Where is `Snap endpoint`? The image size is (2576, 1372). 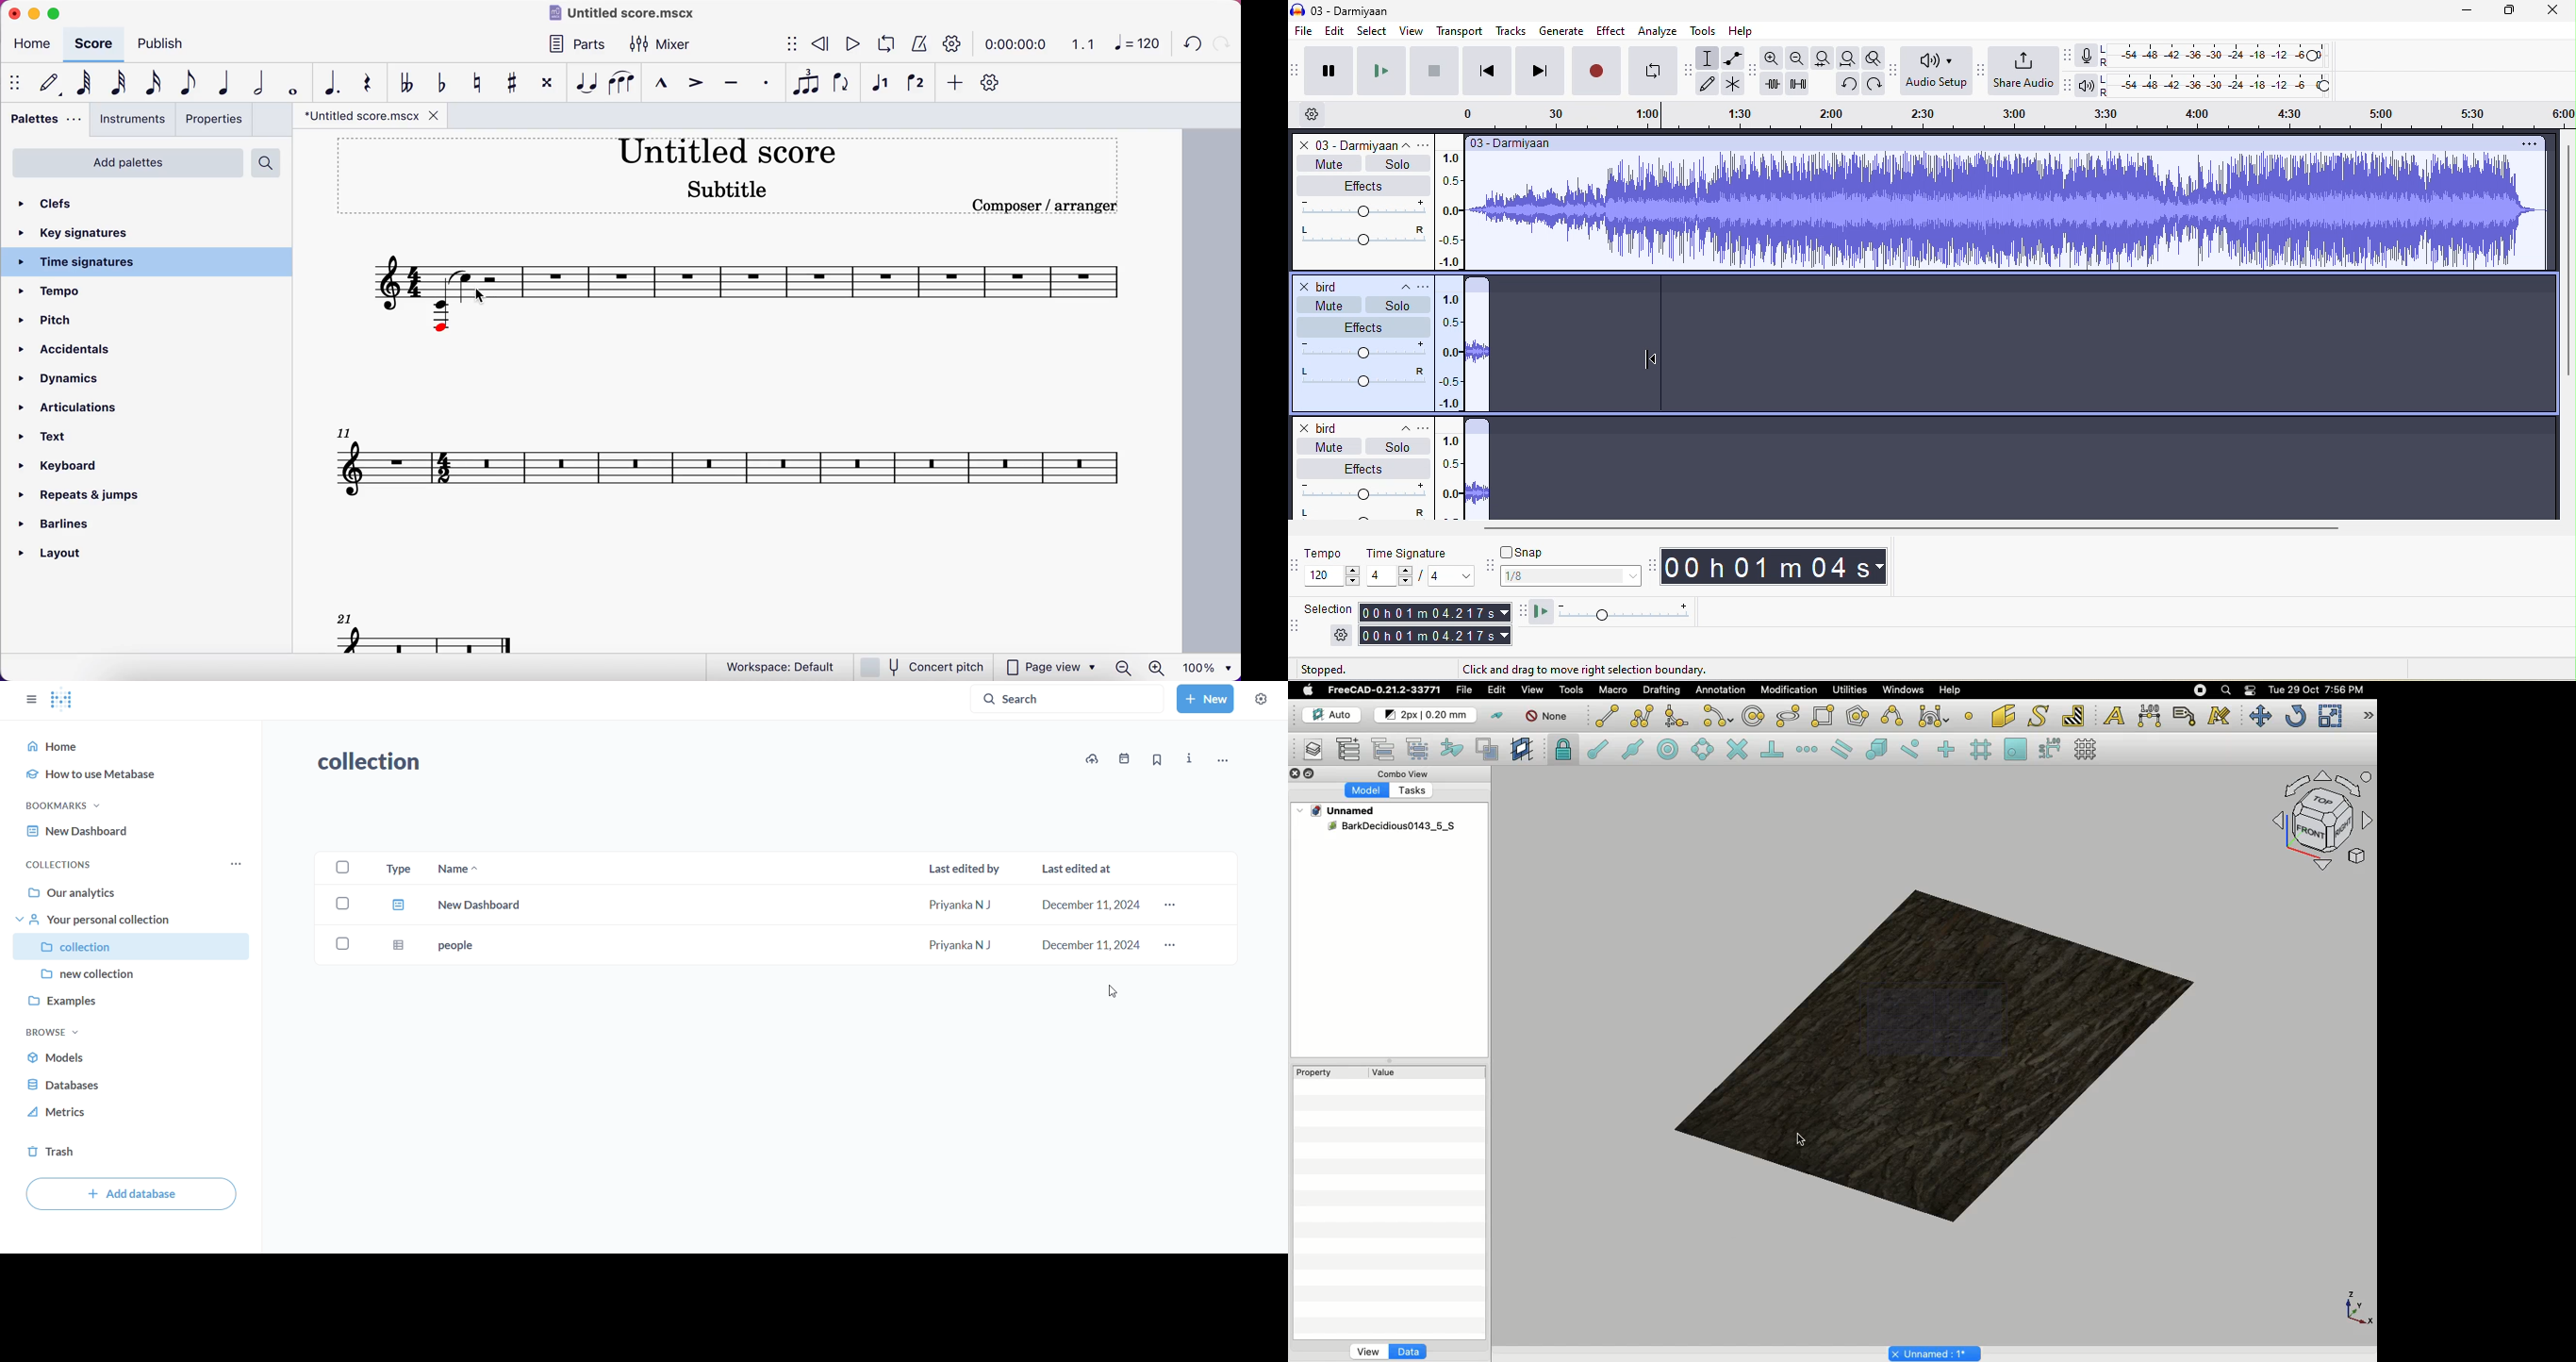
Snap endpoint is located at coordinates (1598, 751).